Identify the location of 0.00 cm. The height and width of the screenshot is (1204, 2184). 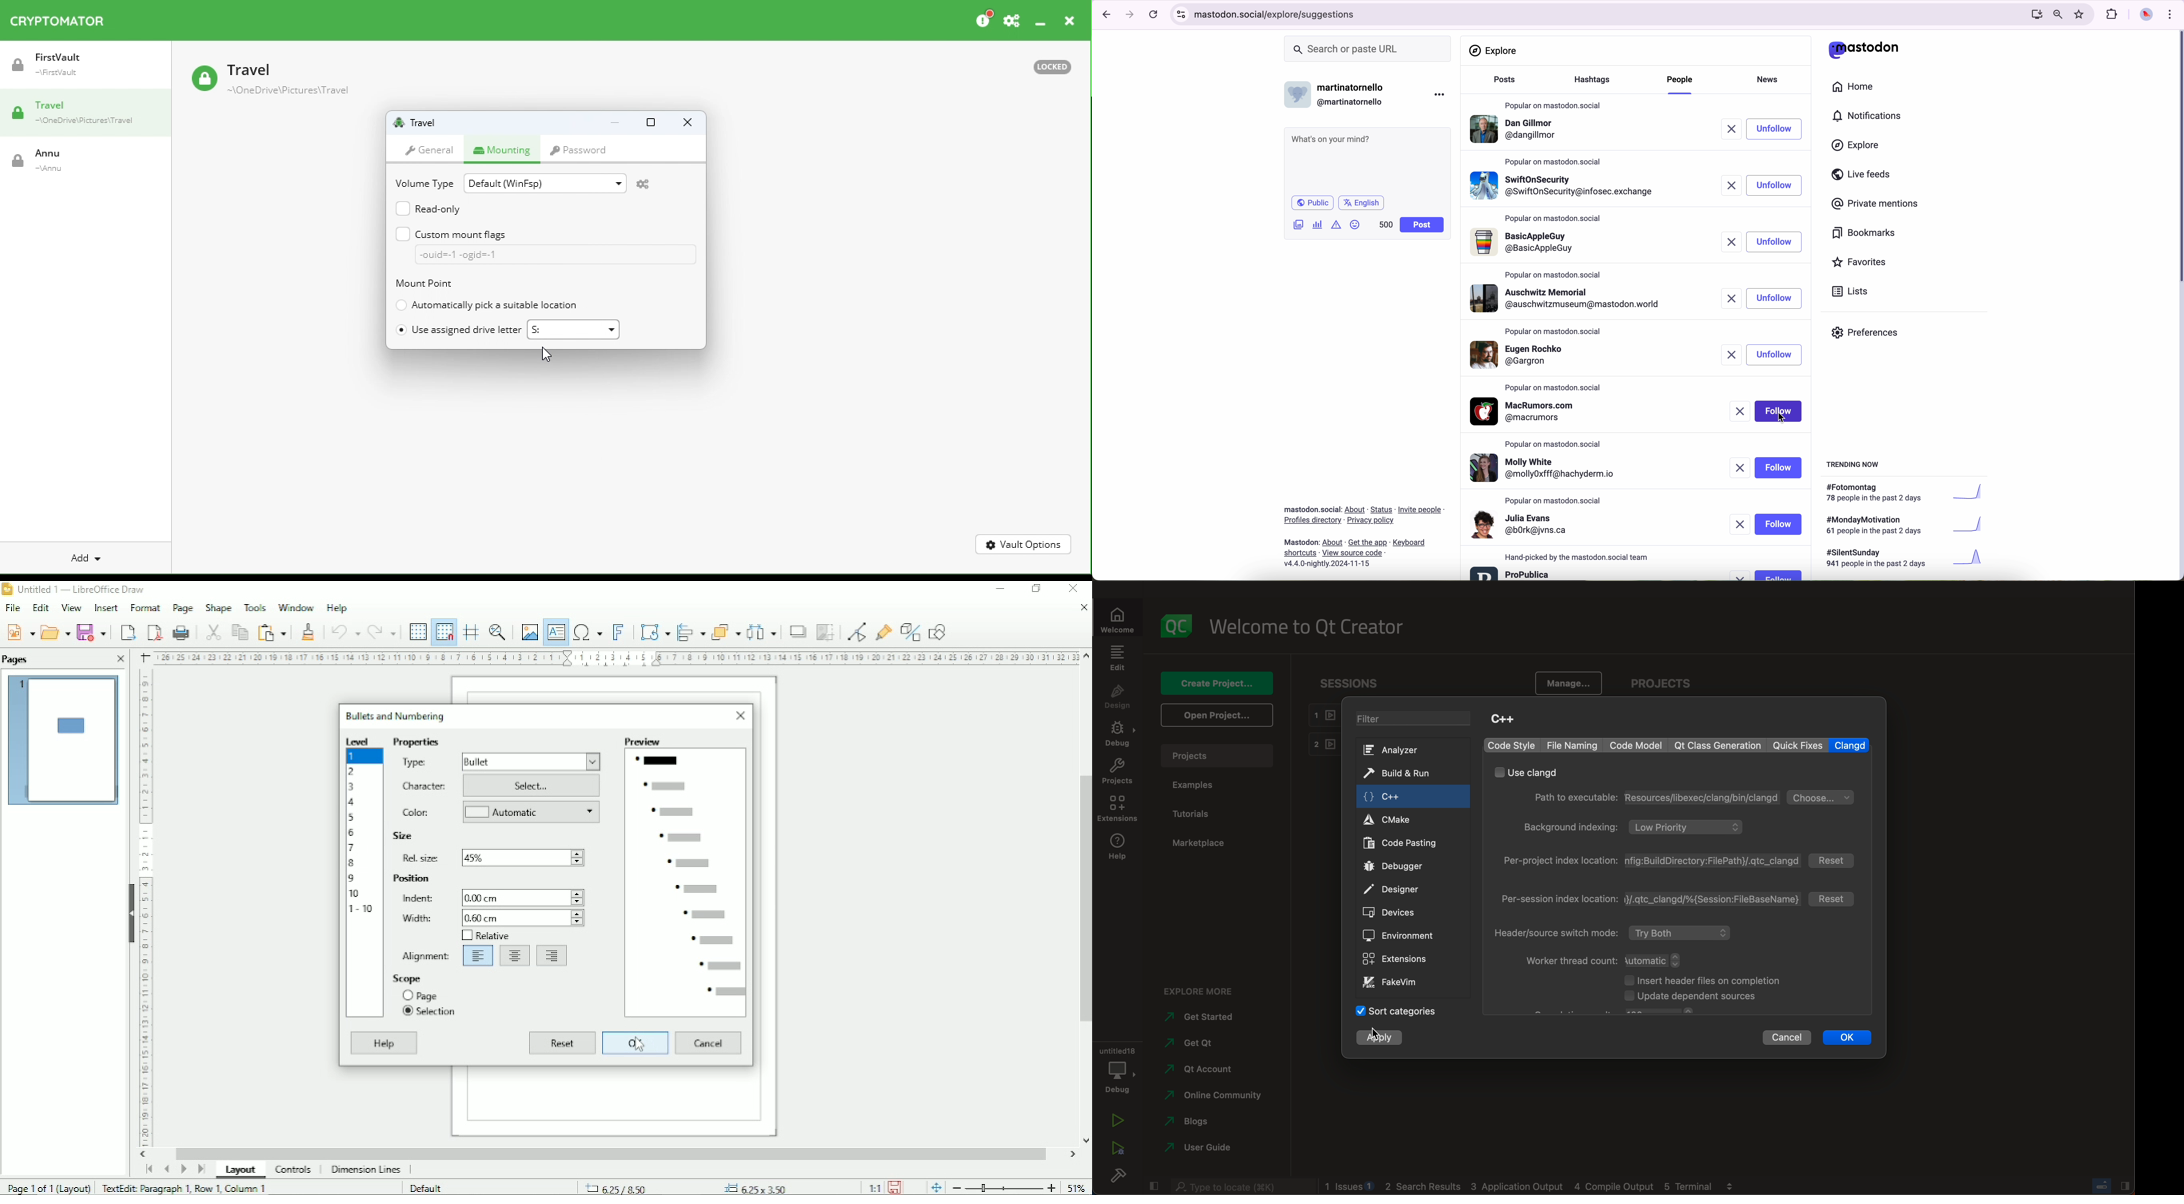
(523, 896).